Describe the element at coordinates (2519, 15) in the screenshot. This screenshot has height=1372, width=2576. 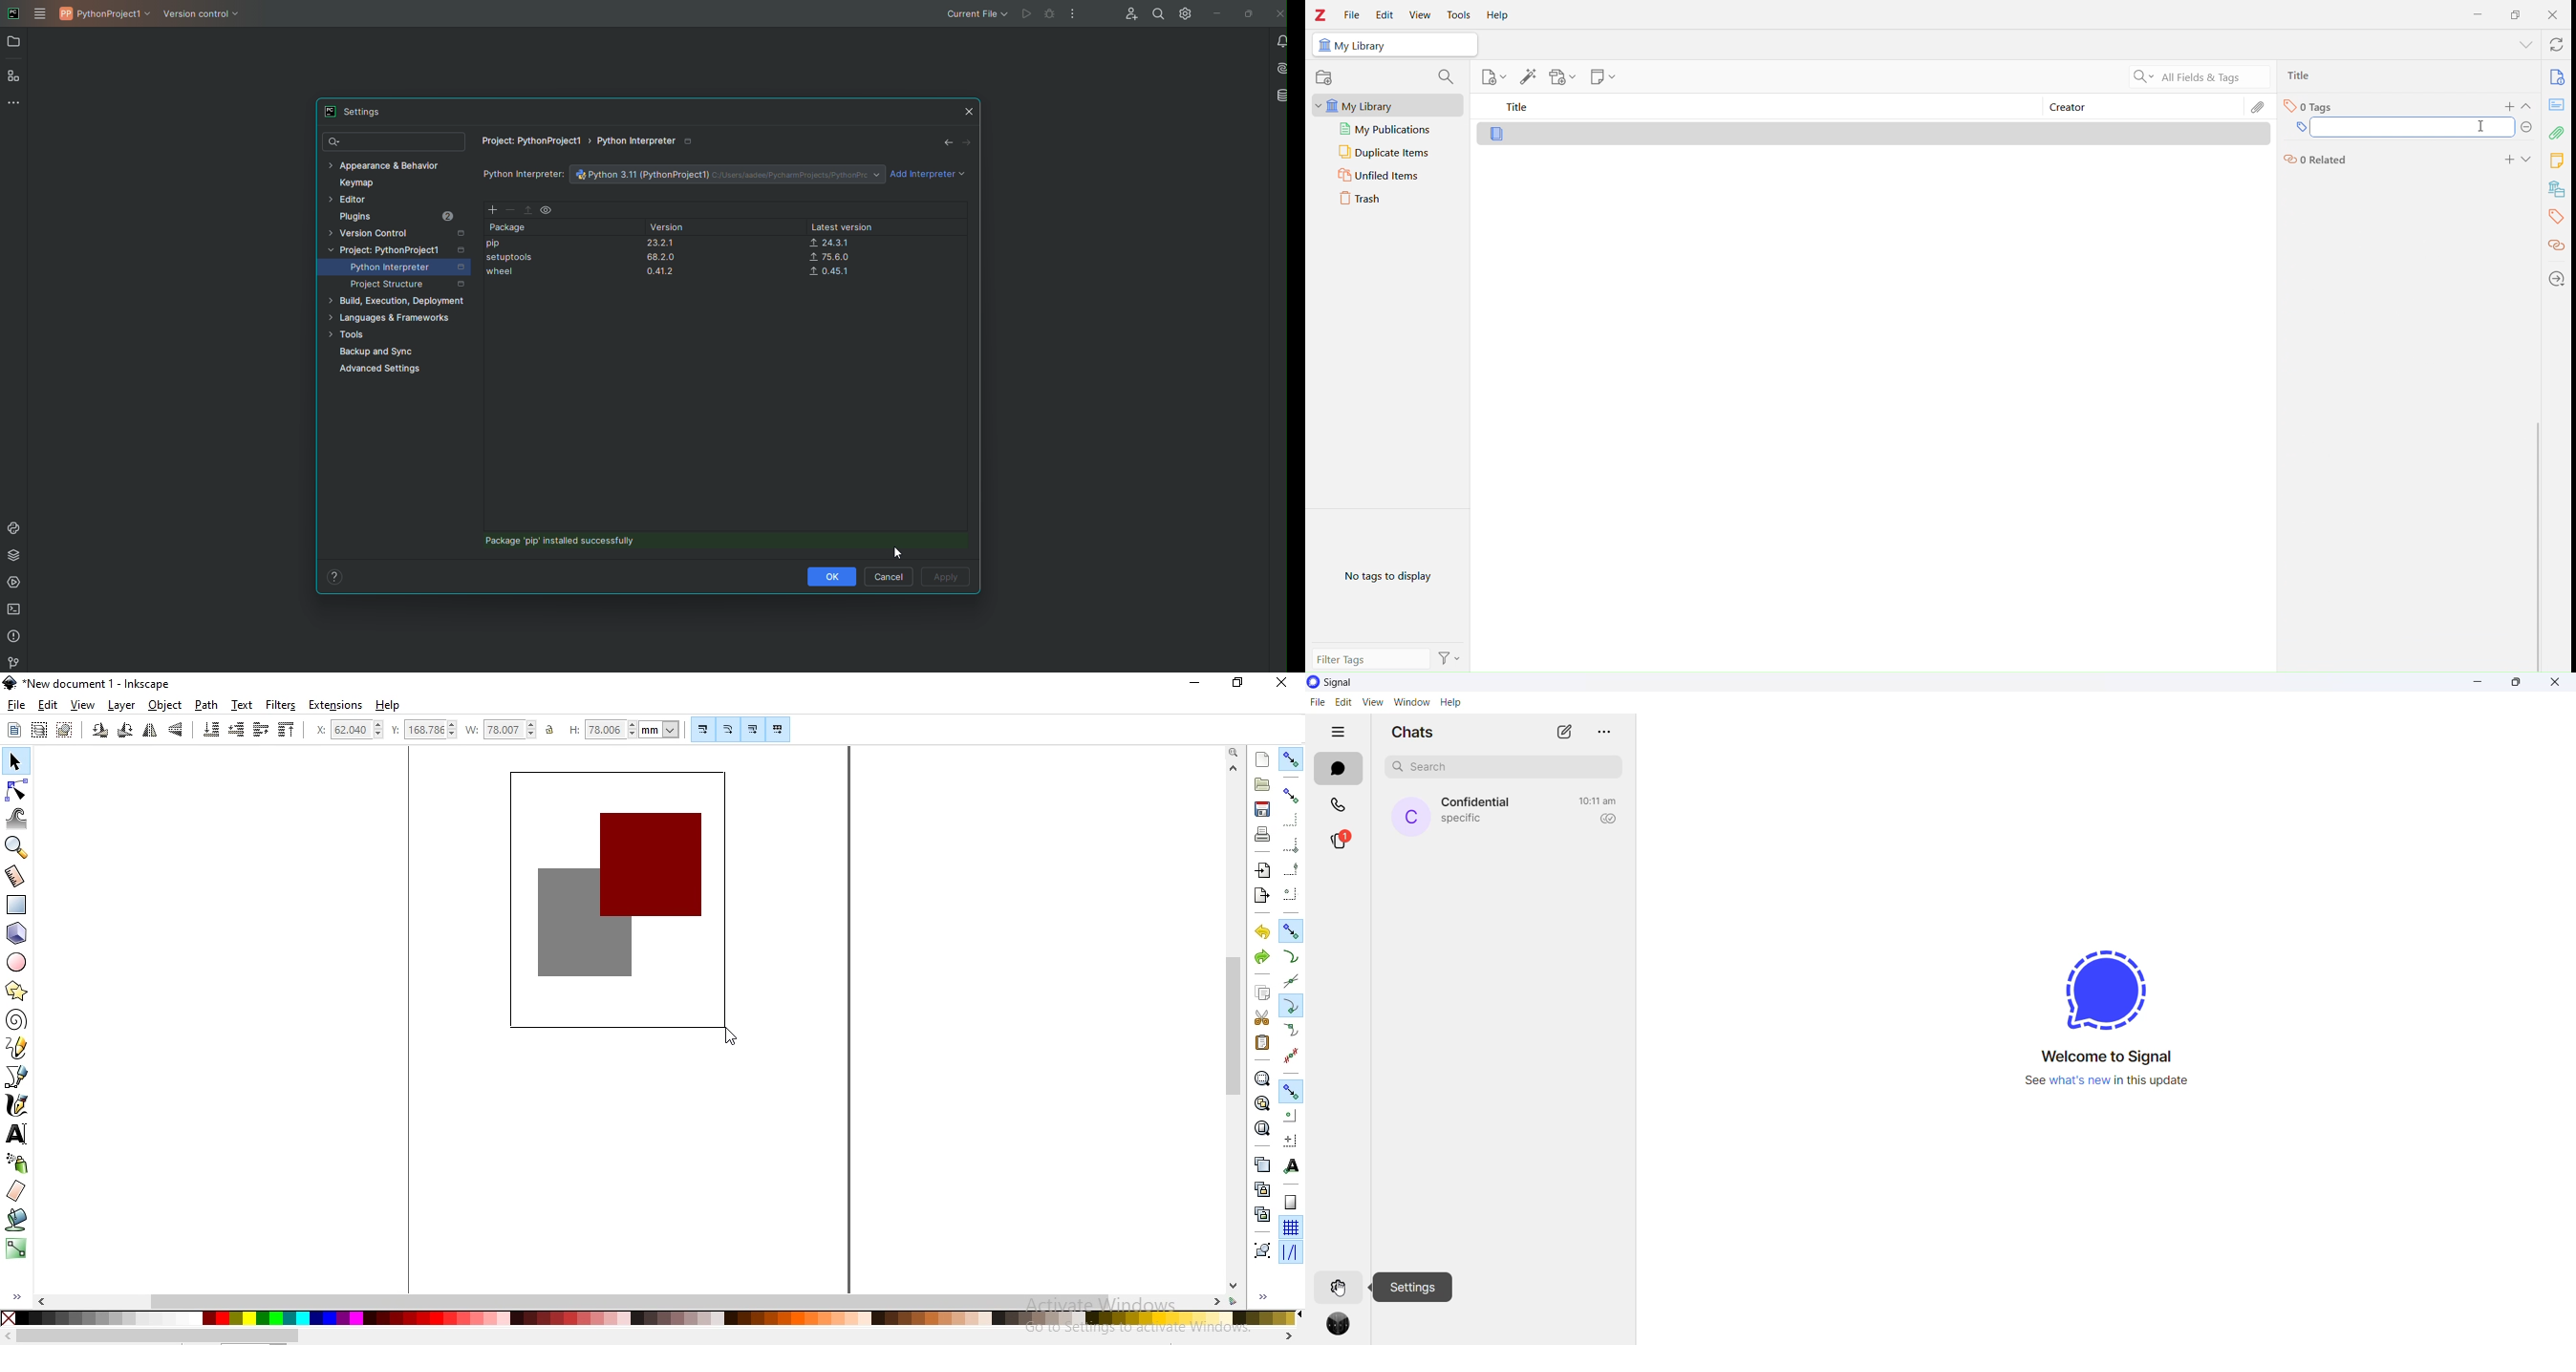
I see `Duplicate` at that location.